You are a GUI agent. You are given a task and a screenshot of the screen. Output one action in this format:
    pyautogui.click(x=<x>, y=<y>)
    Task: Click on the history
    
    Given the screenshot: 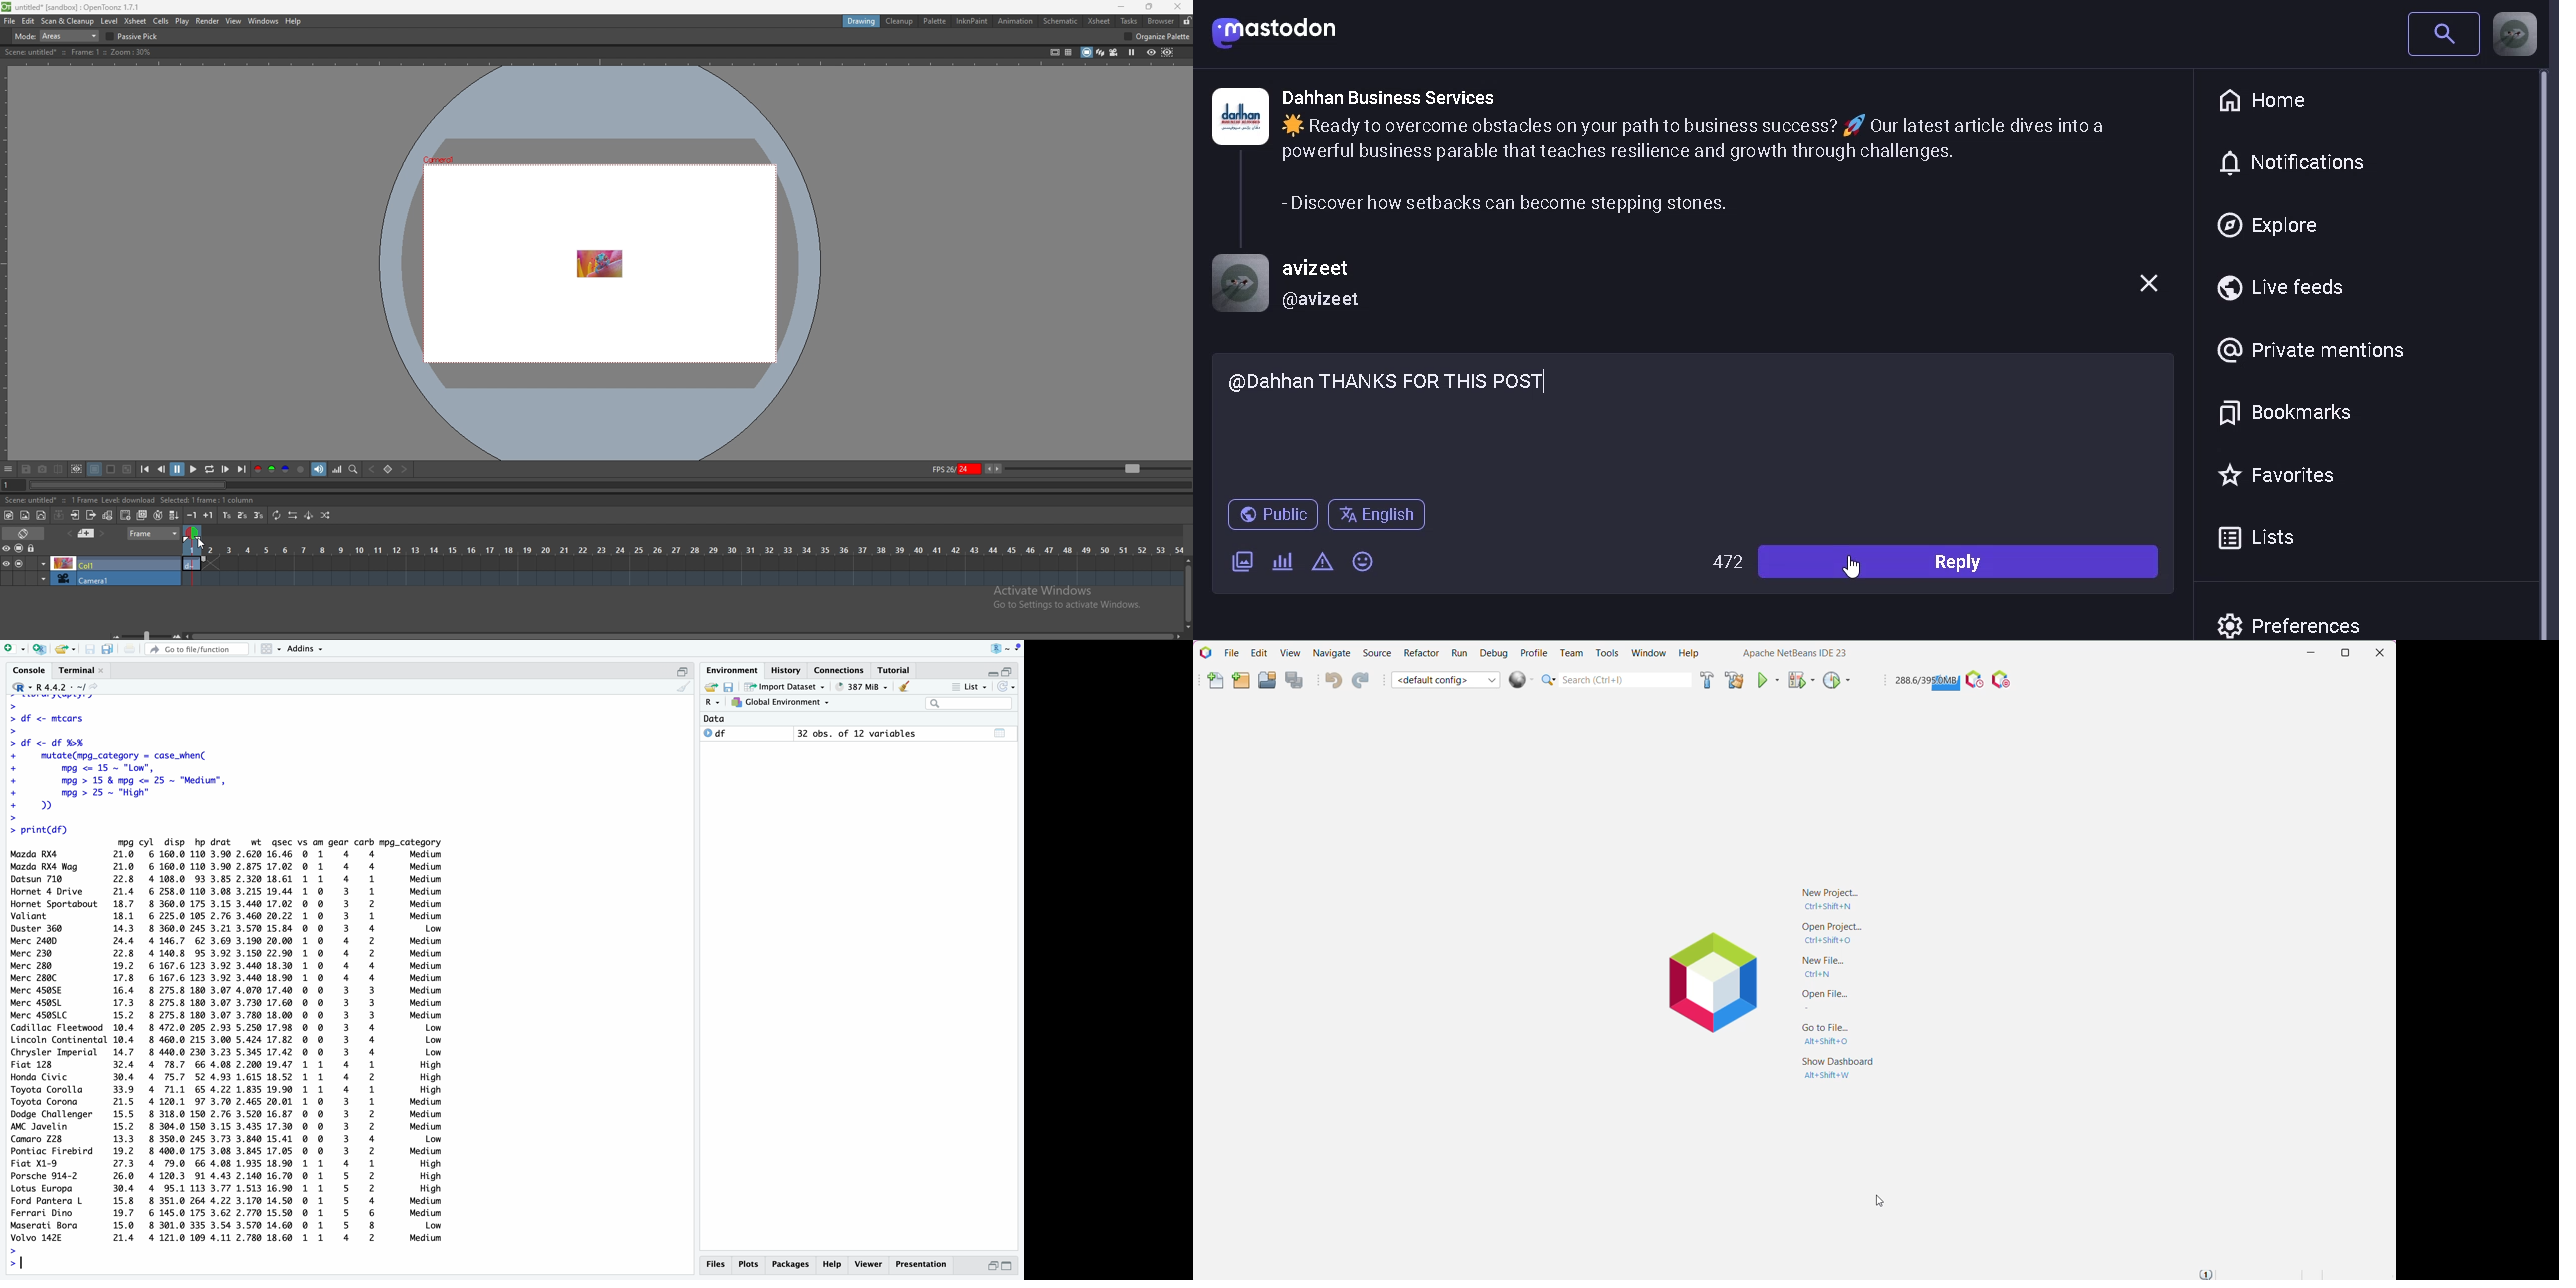 What is the action you would take?
    pyautogui.click(x=787, y=671)
    